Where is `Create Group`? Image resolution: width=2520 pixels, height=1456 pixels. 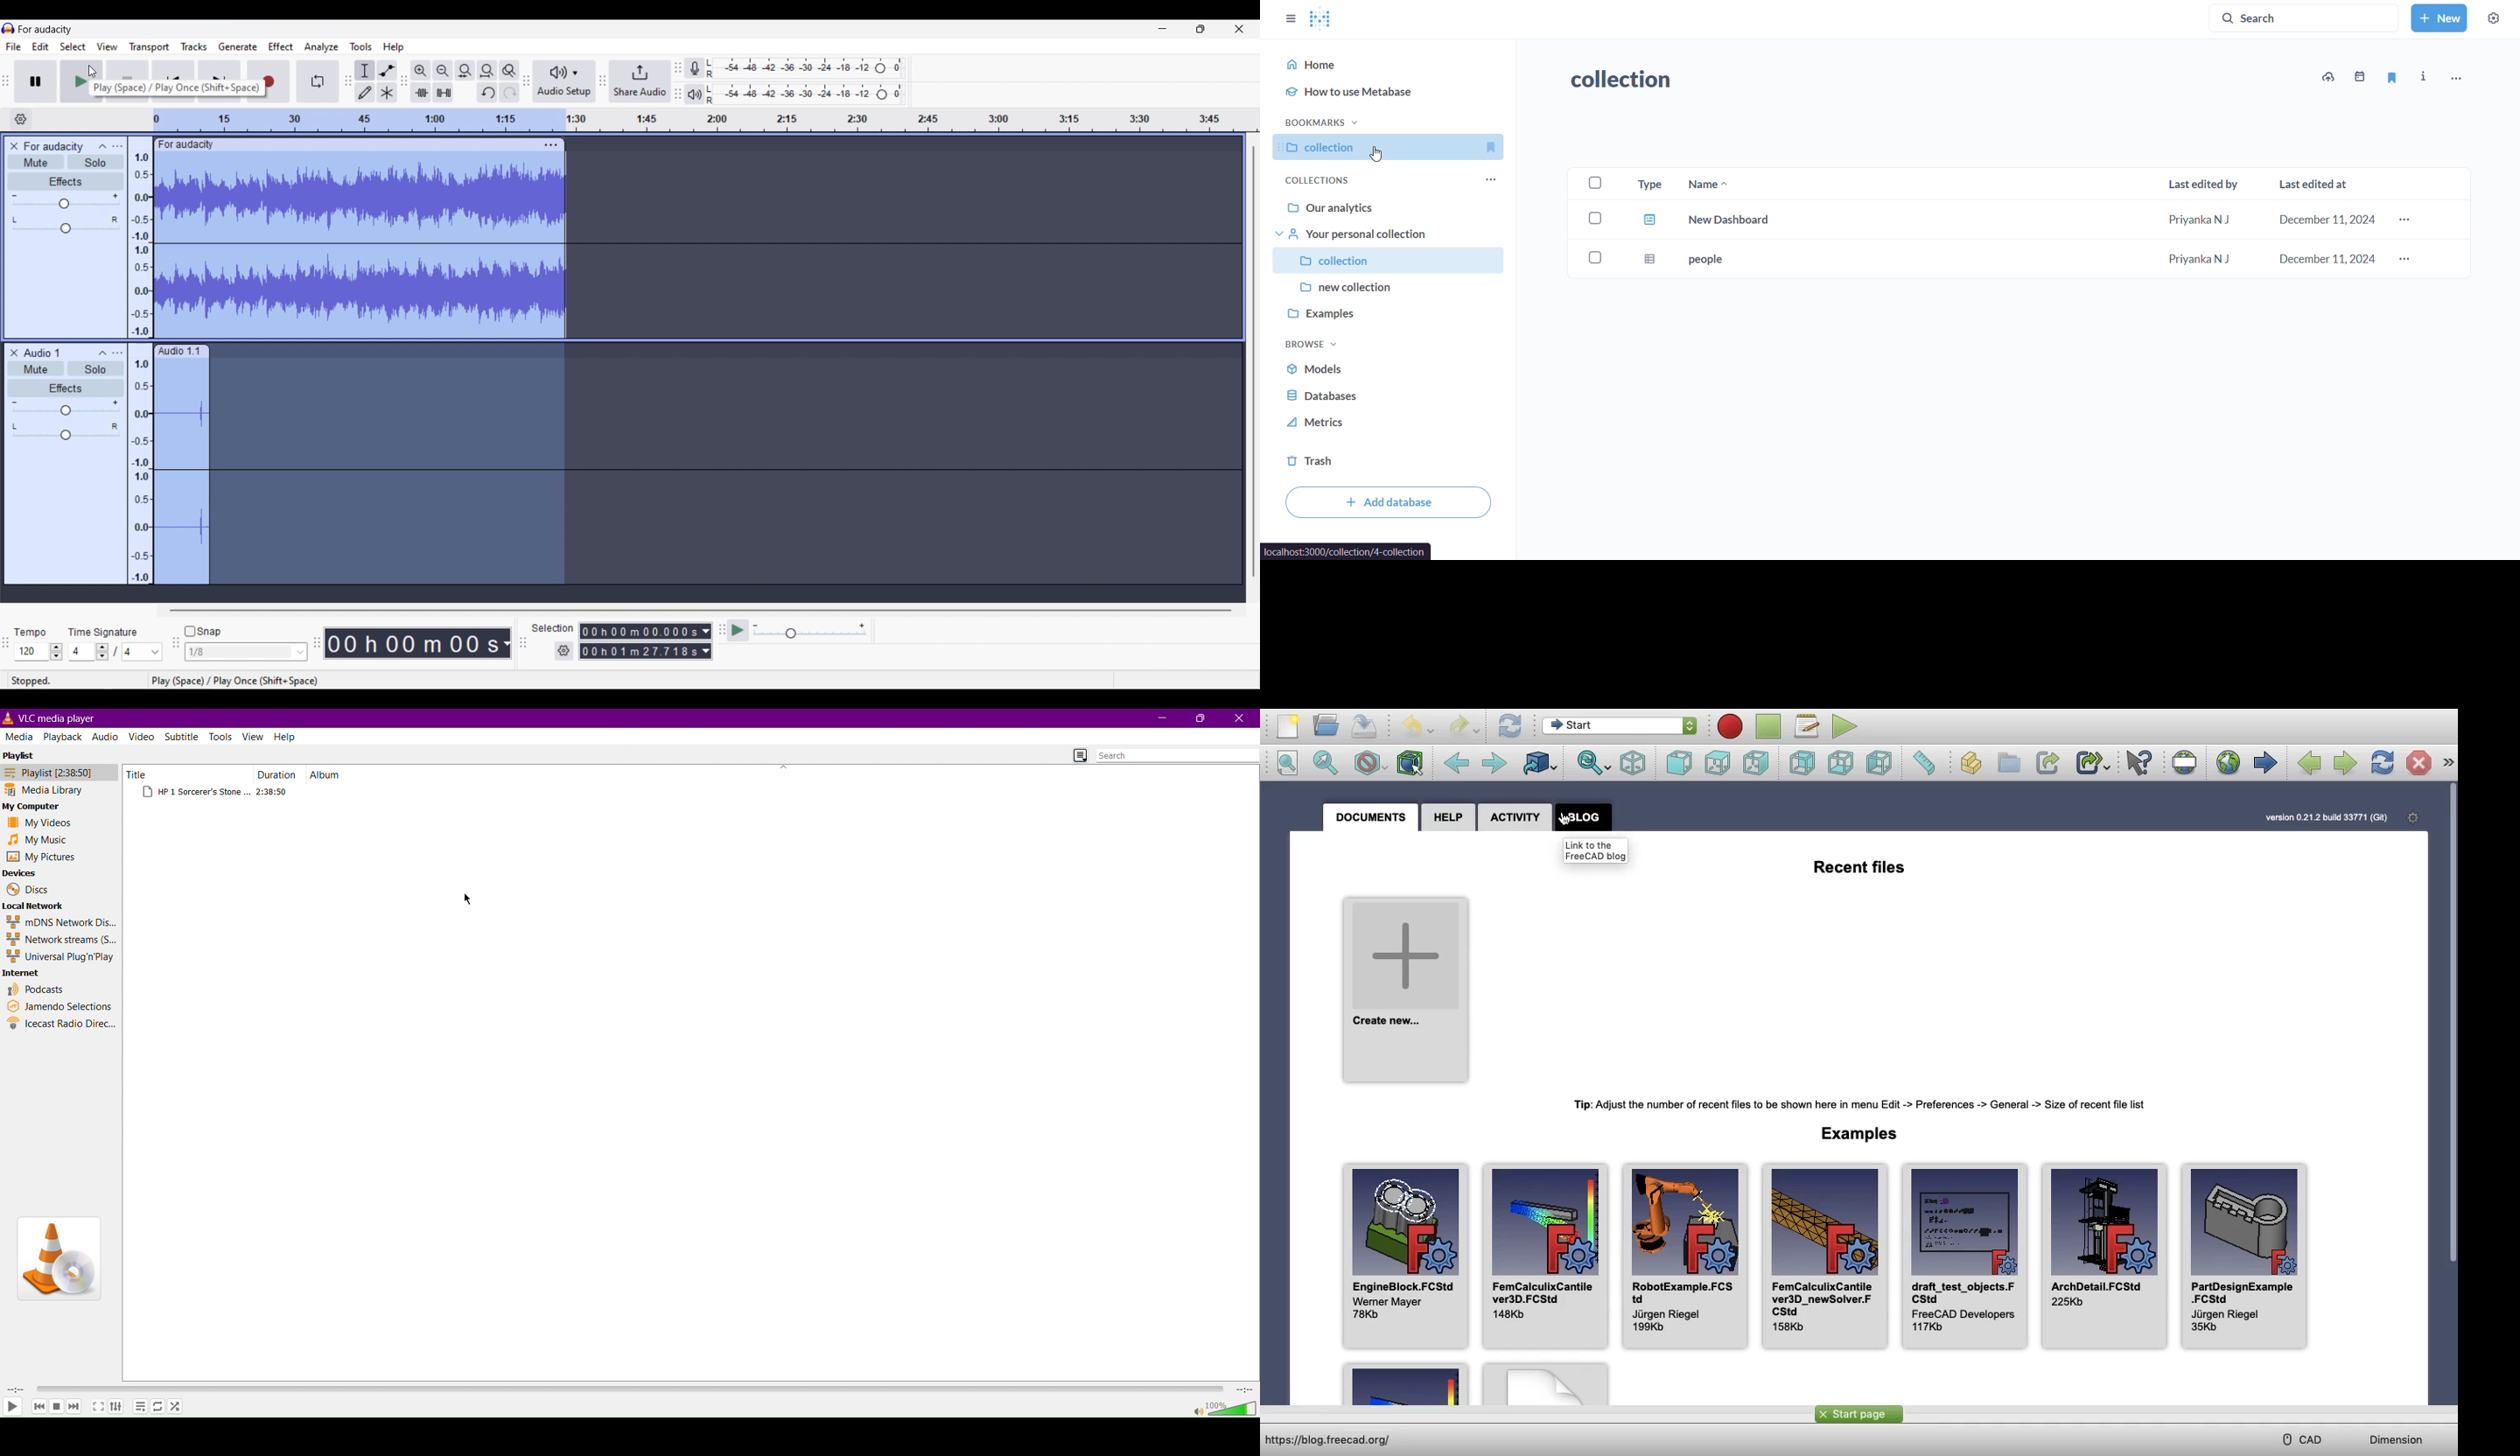
Create Group is located at coordinates (2008, 762).